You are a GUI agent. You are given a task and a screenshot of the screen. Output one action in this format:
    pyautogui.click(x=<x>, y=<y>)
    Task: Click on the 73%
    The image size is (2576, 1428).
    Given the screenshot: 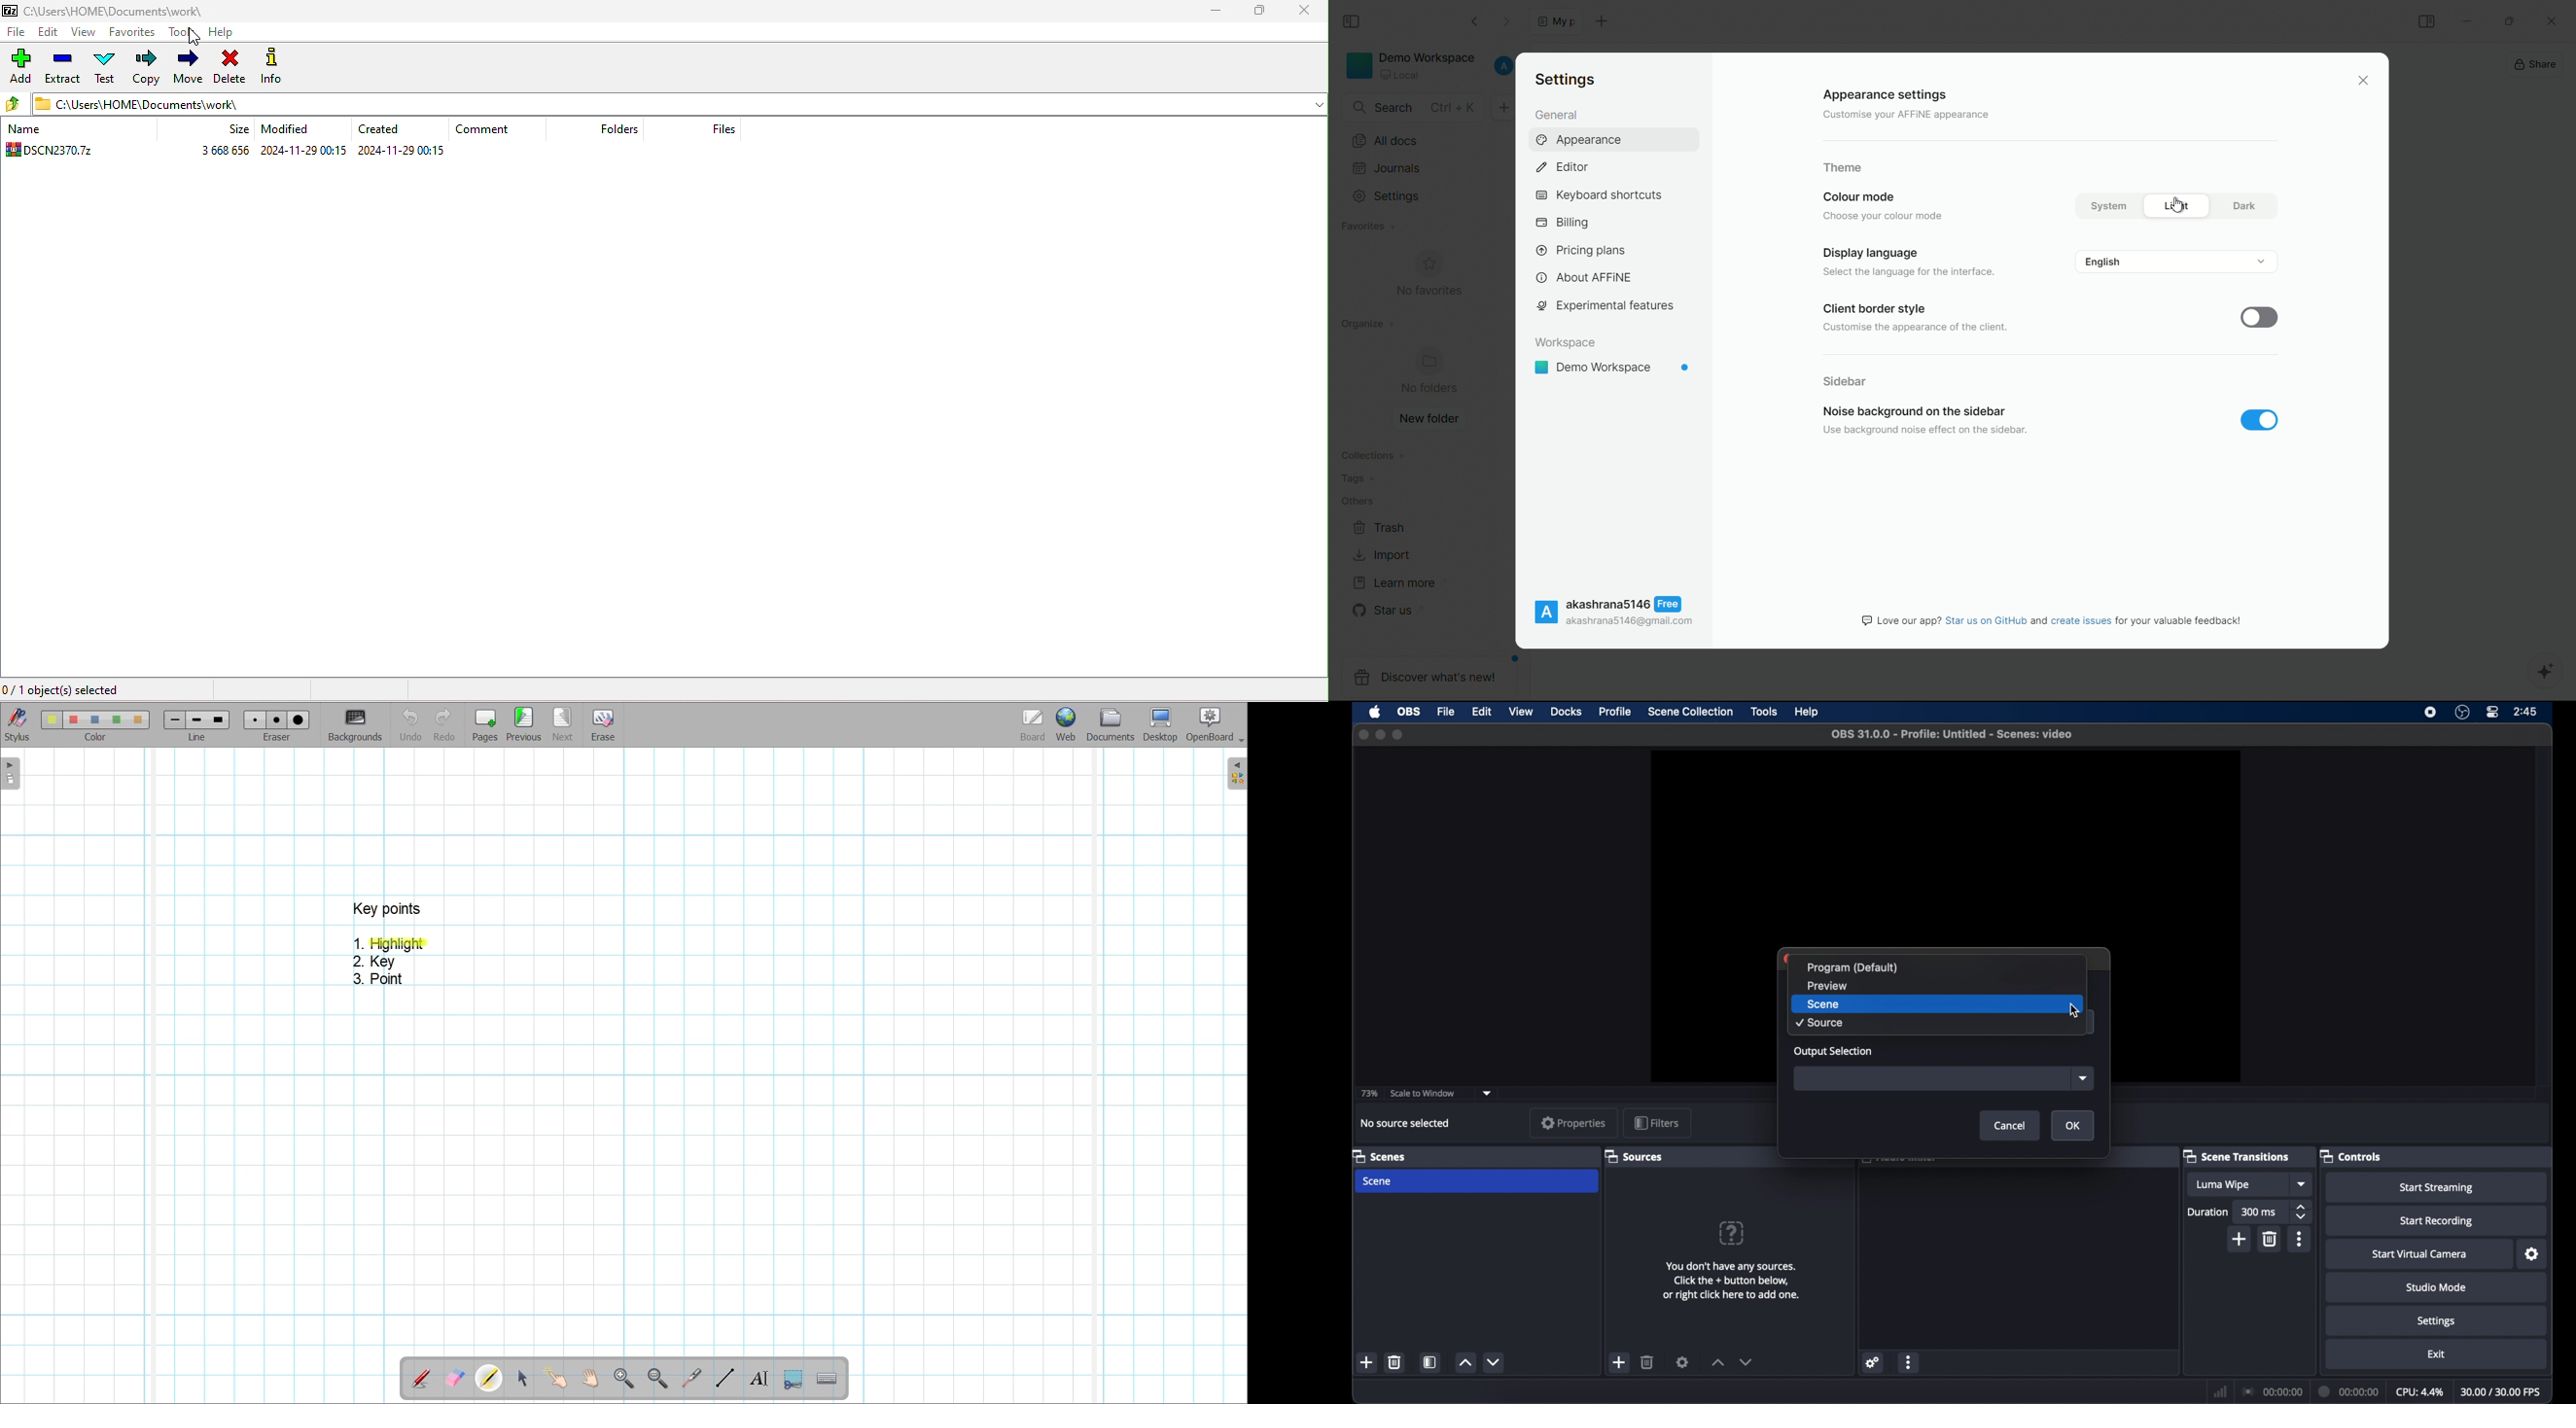 What is the action you would take?
    pyautogui.click(x=1368, y=1094)
    